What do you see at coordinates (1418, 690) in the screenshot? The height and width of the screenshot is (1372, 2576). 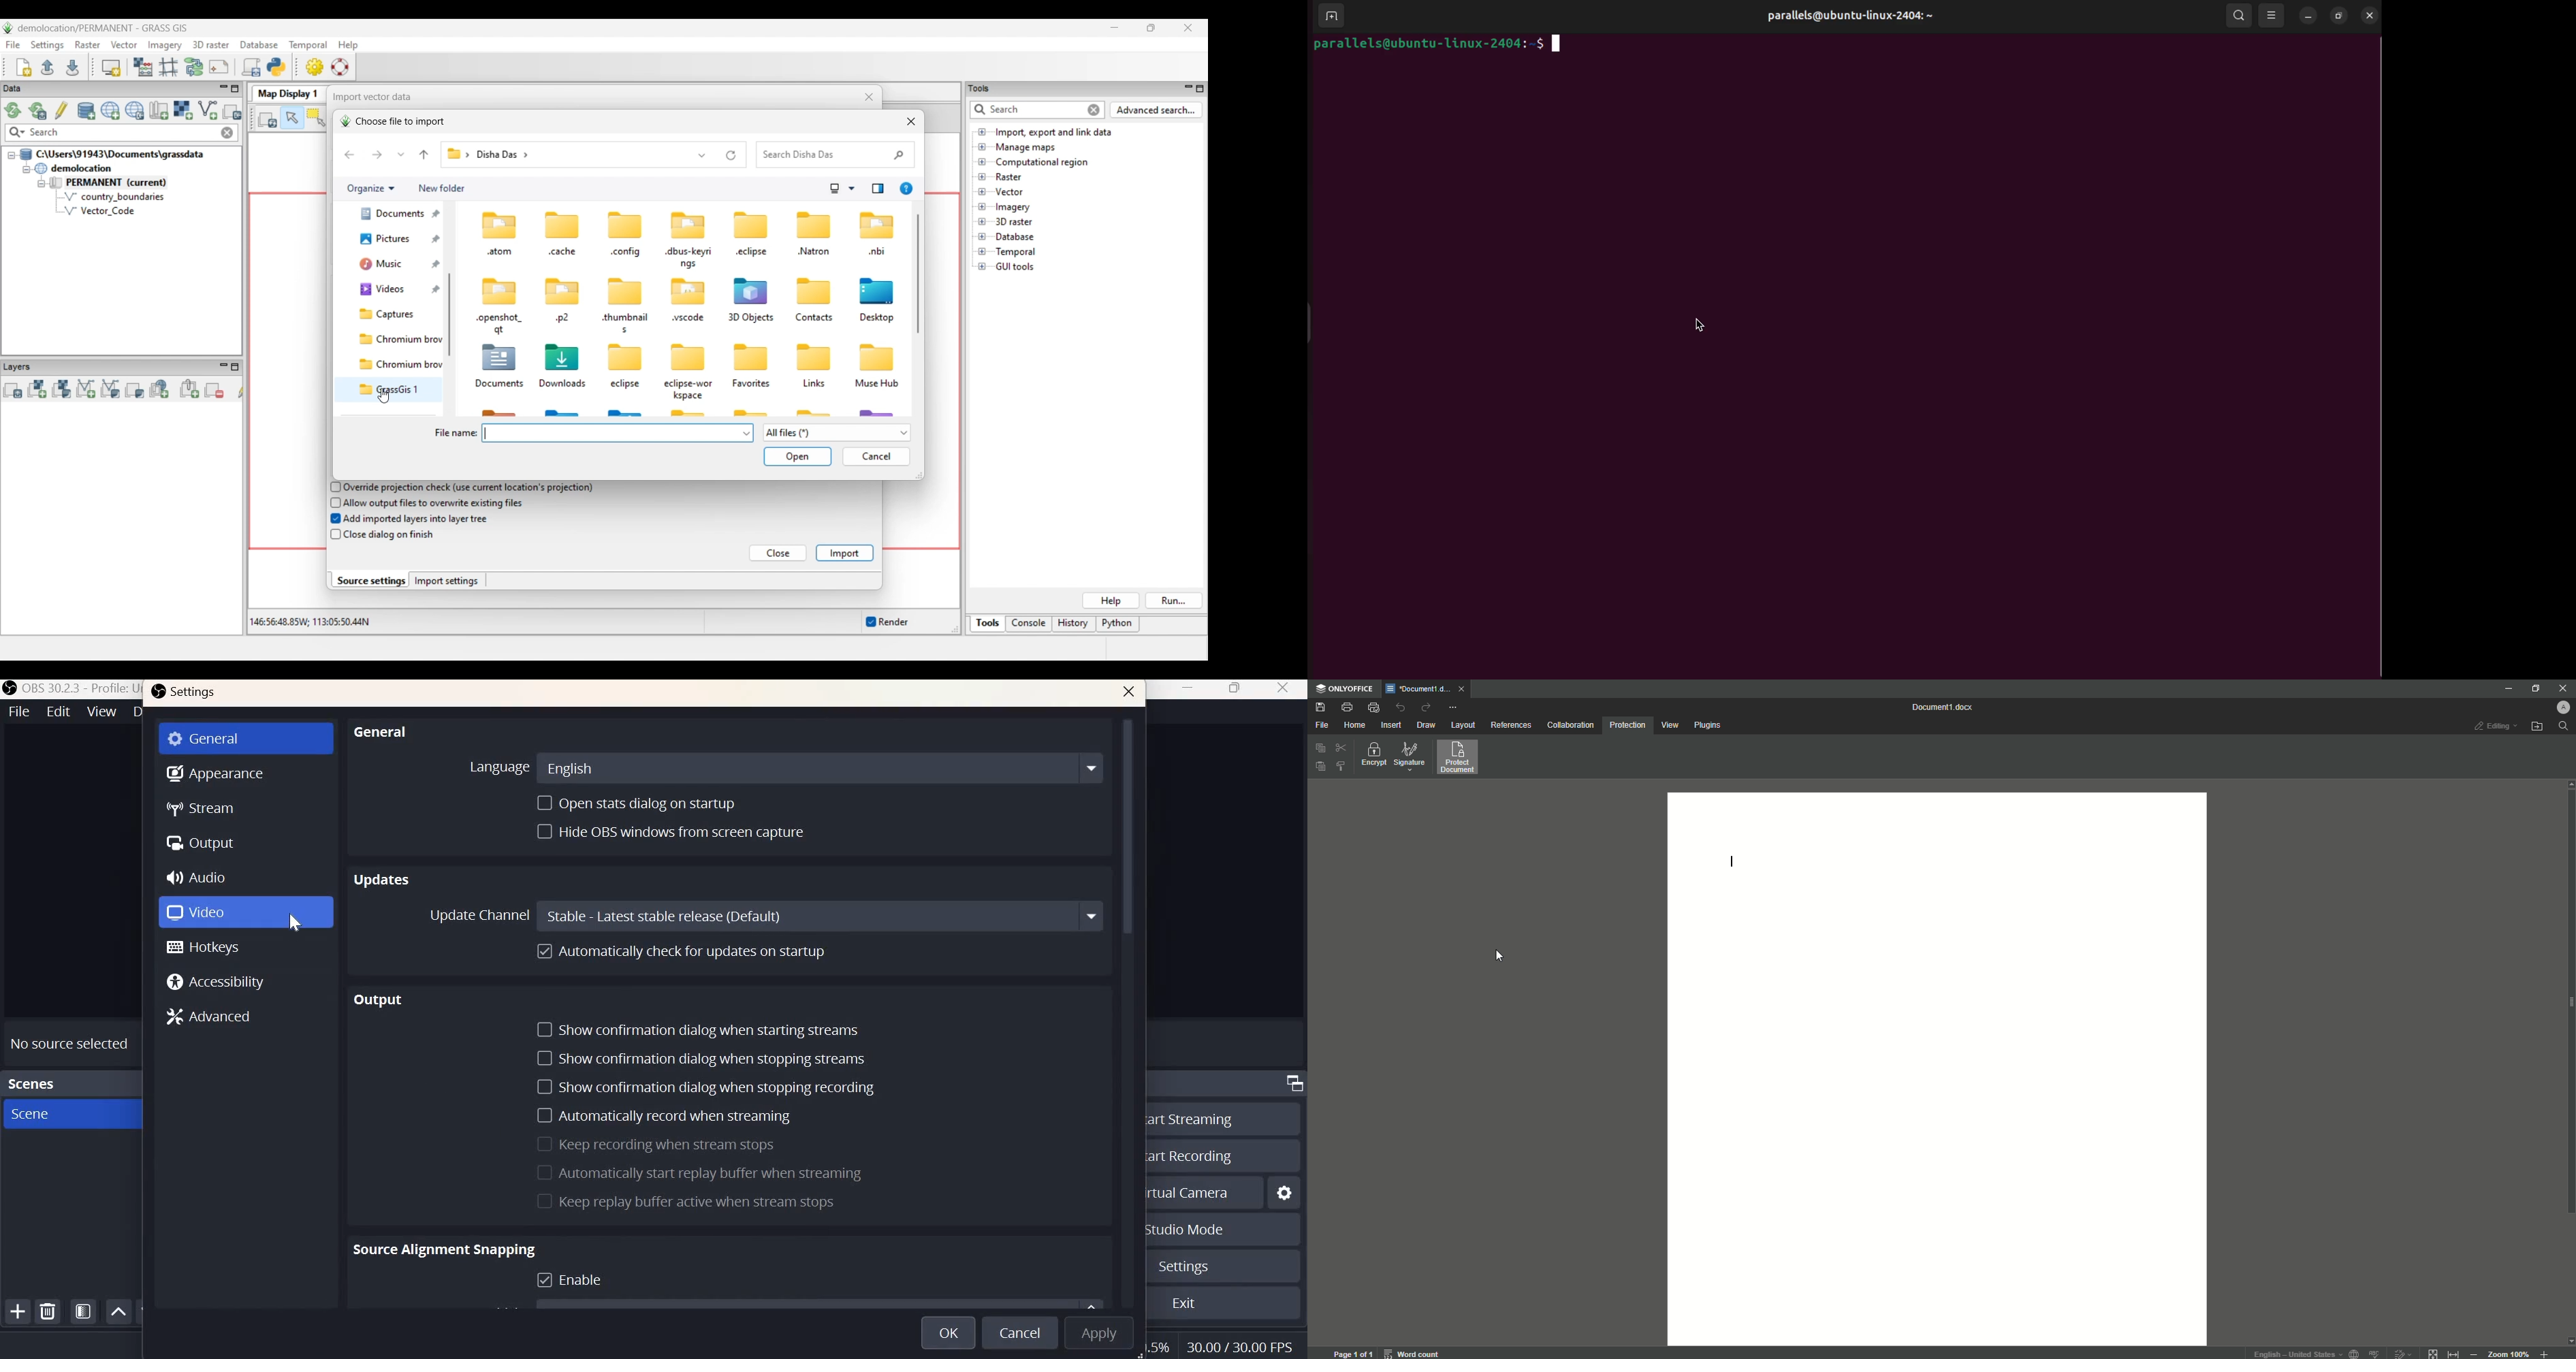 I see `Tab 1` at bounding box center [1418, 690].